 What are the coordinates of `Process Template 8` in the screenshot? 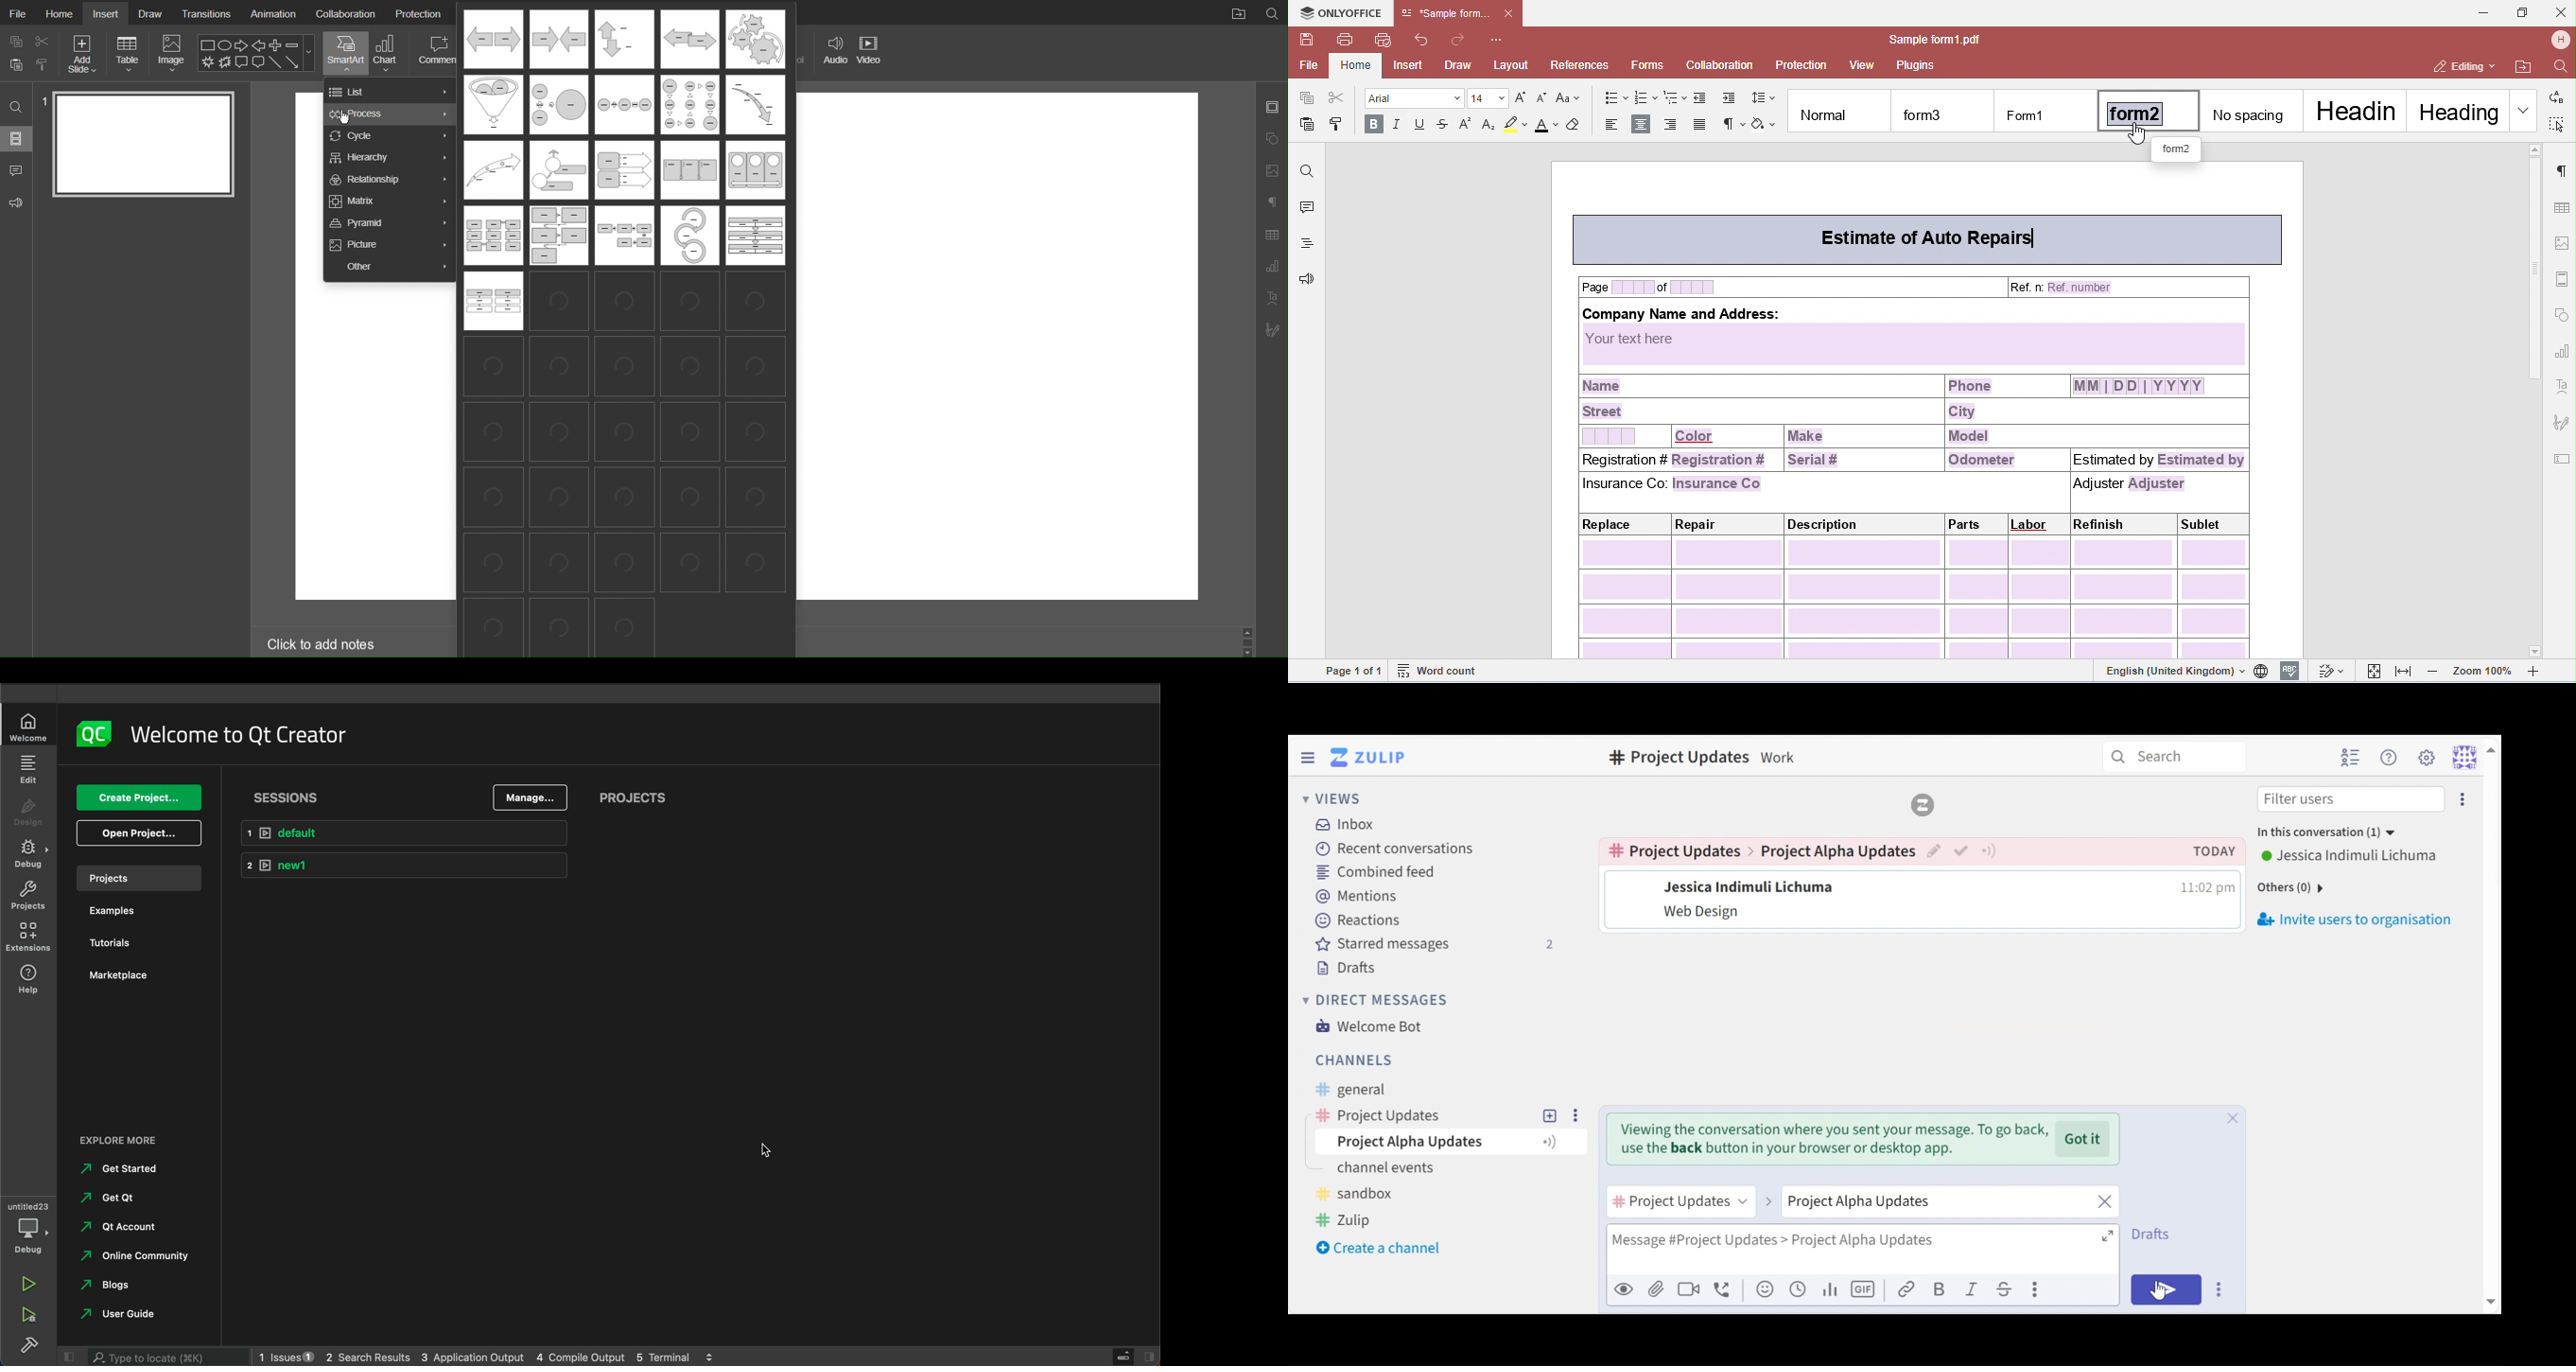 It's located at (626, 103).